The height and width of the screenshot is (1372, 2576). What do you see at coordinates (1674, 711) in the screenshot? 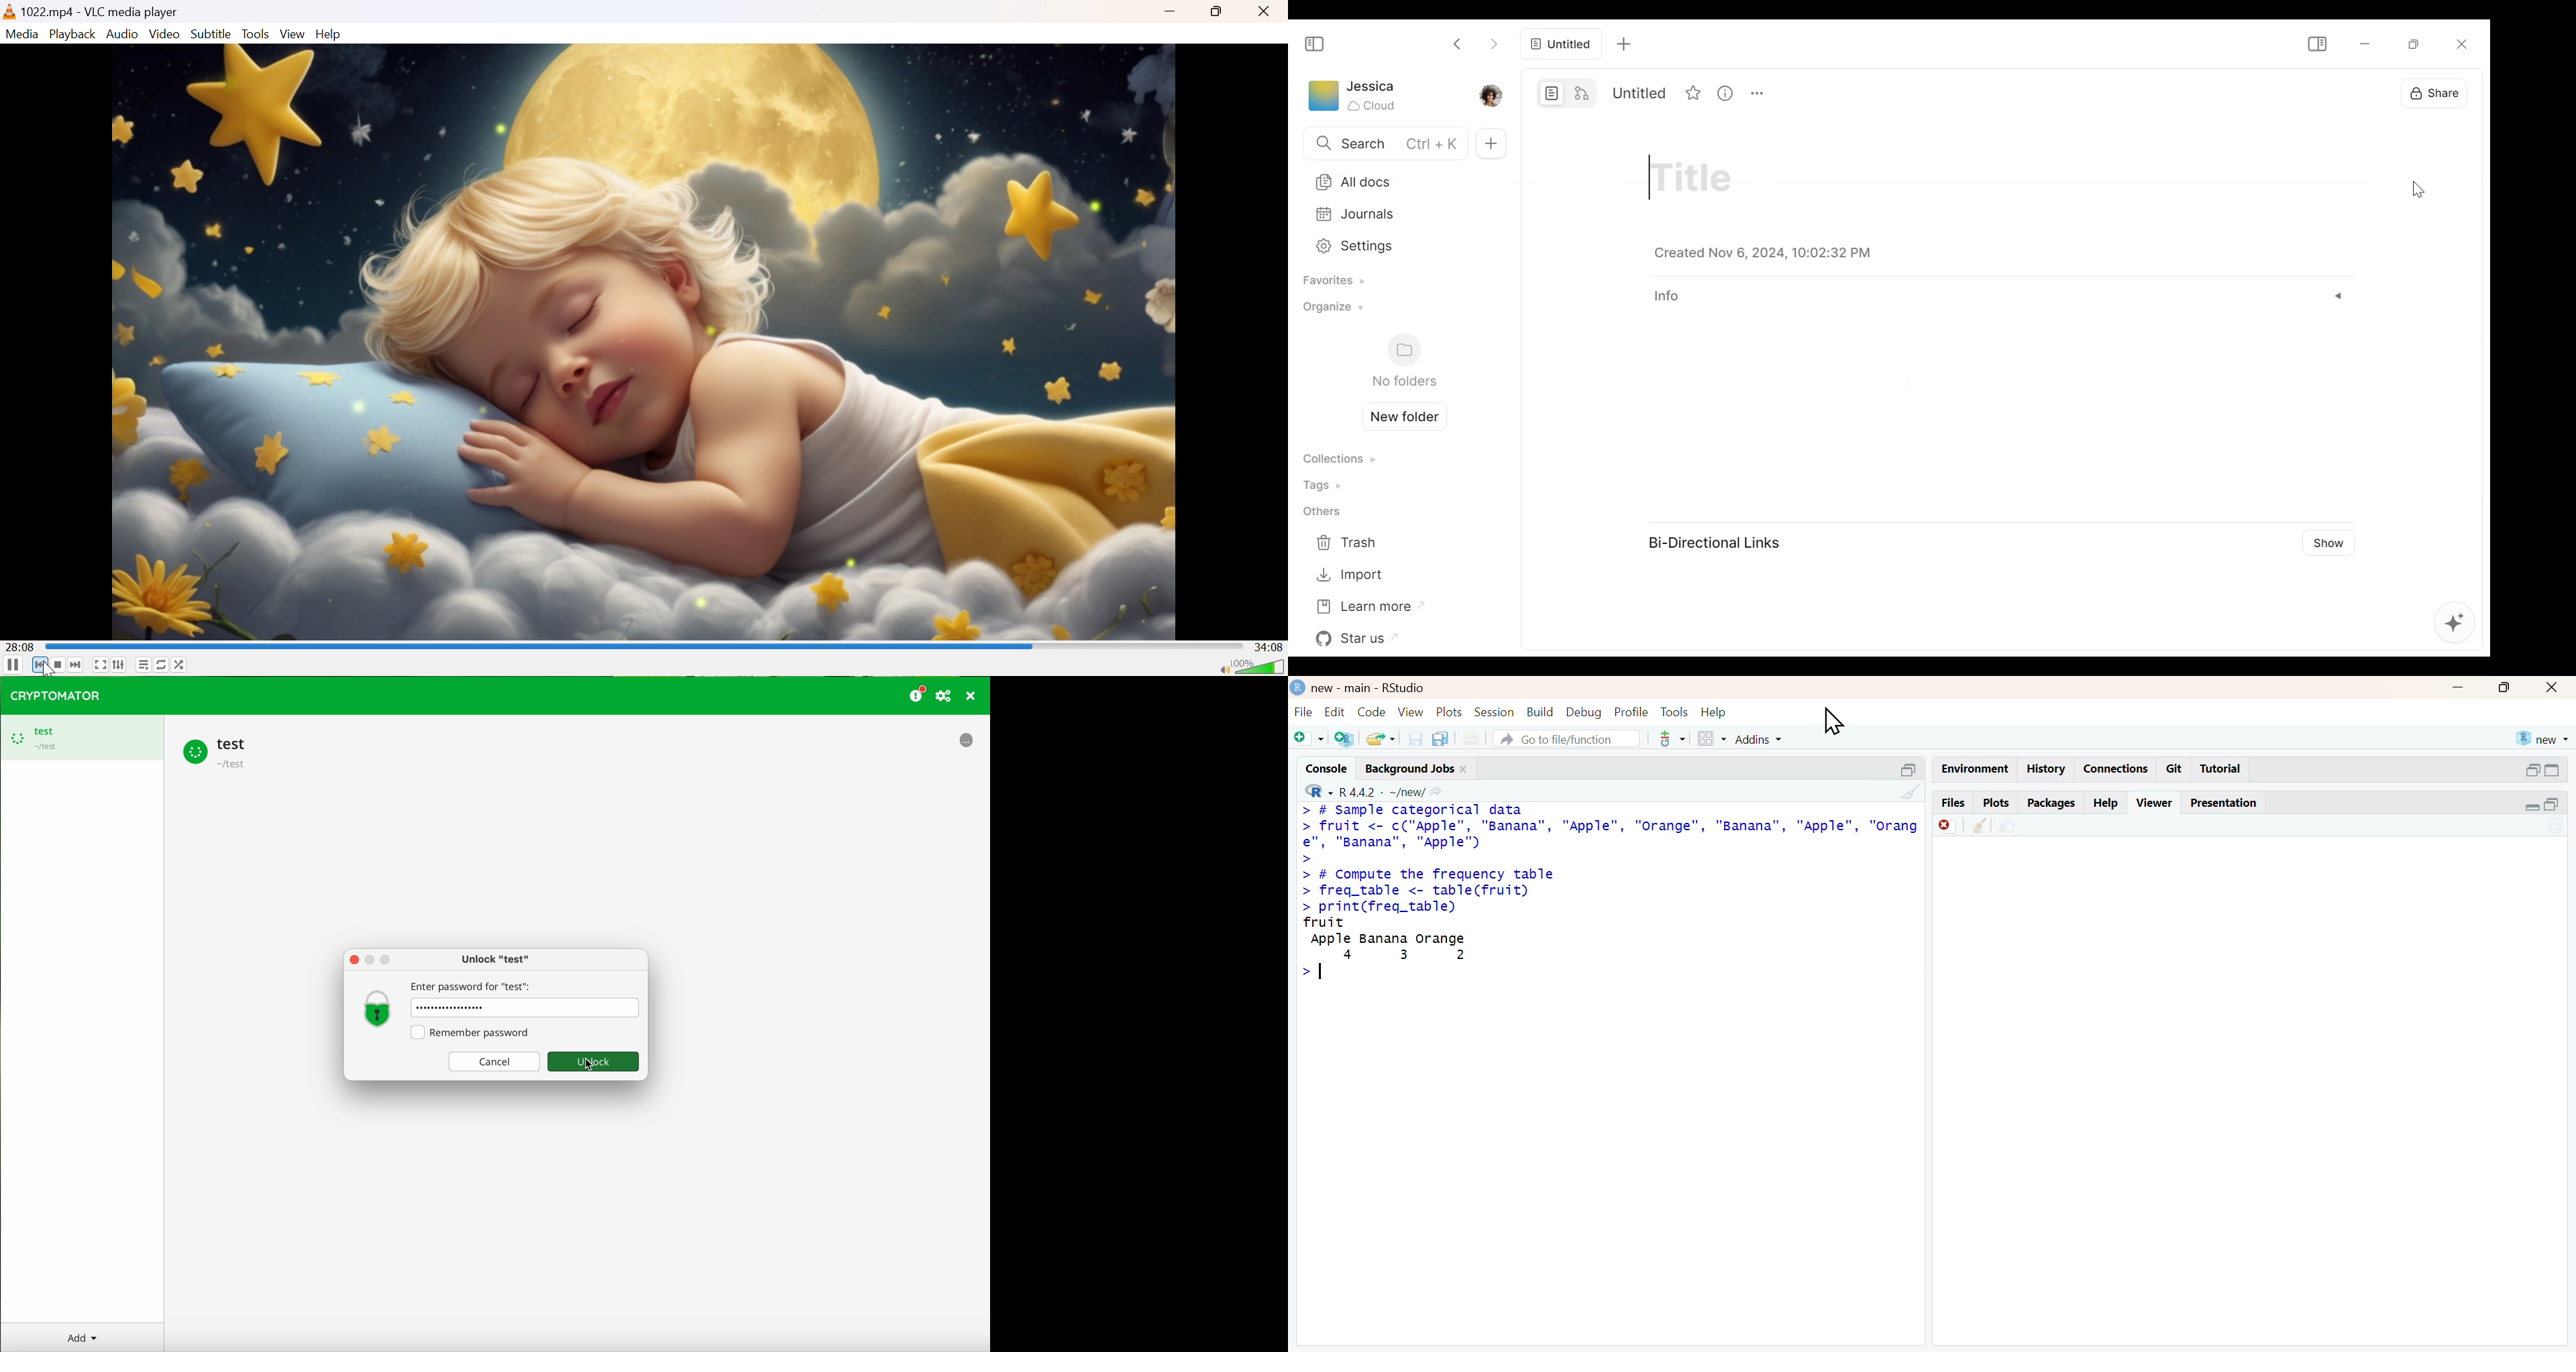
I see `tools` at bounding box center [1674, 711].